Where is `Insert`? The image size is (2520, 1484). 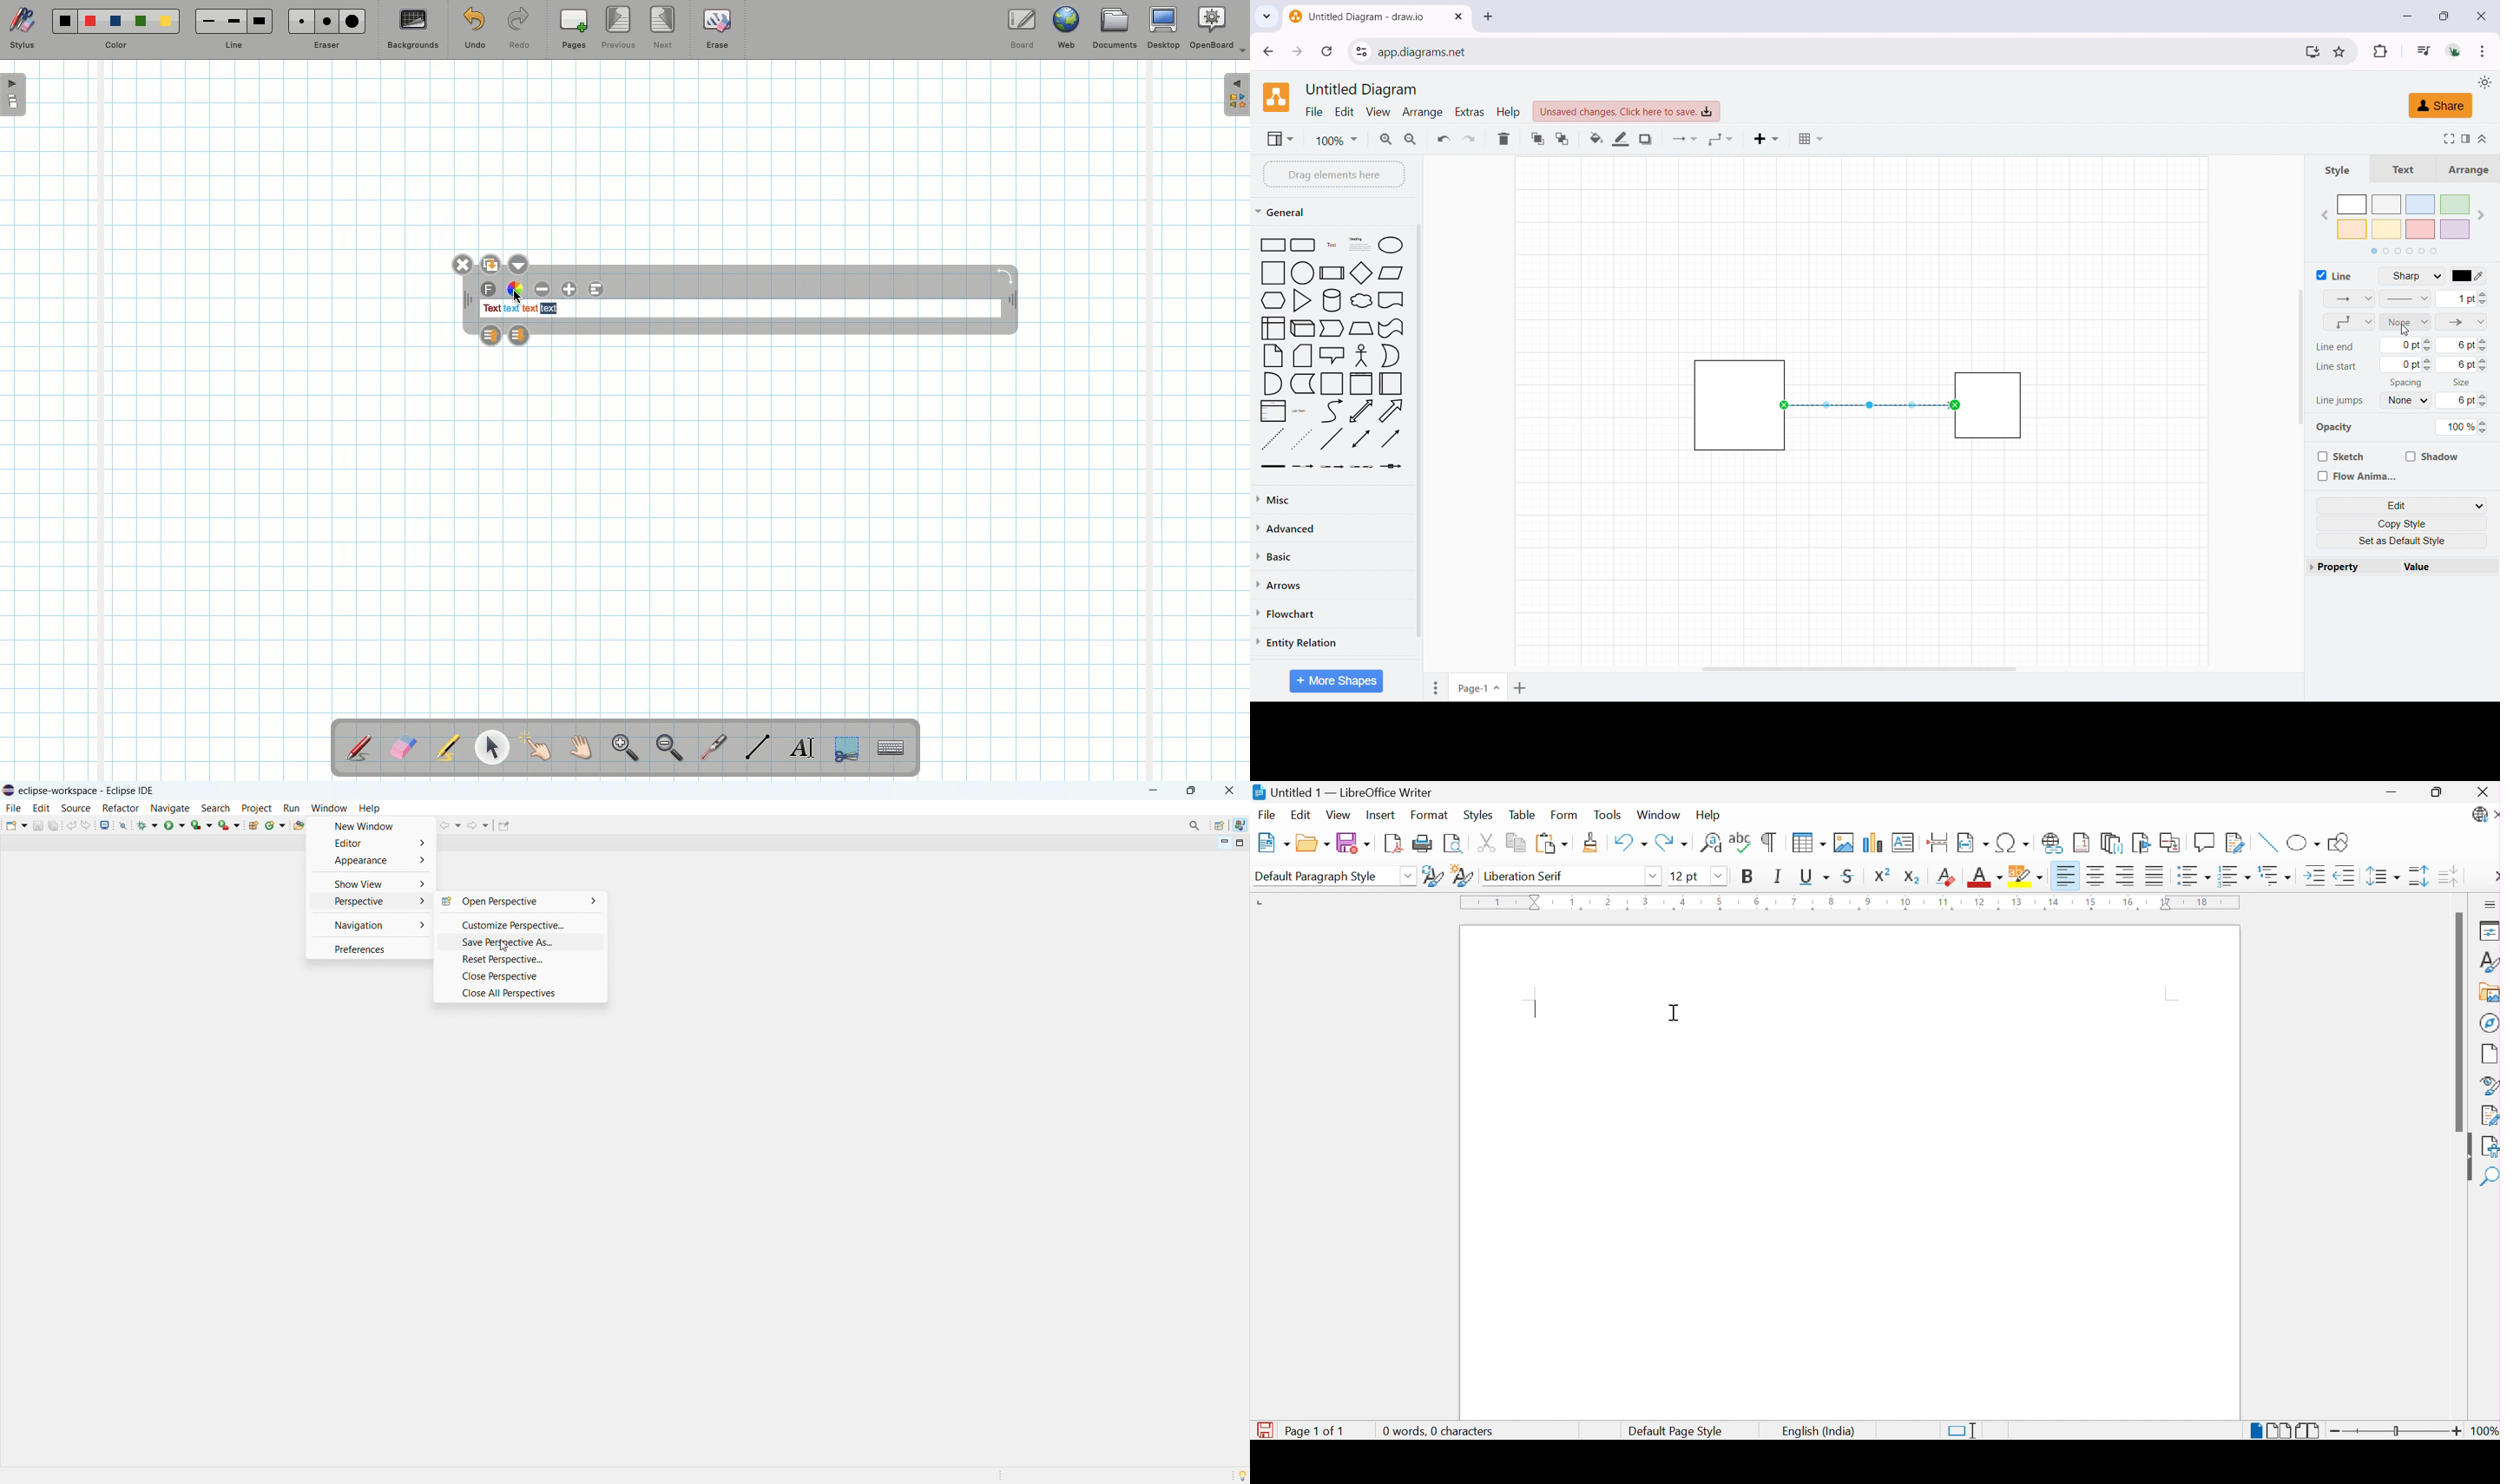 Insert is located at coordinates (1382, 814).